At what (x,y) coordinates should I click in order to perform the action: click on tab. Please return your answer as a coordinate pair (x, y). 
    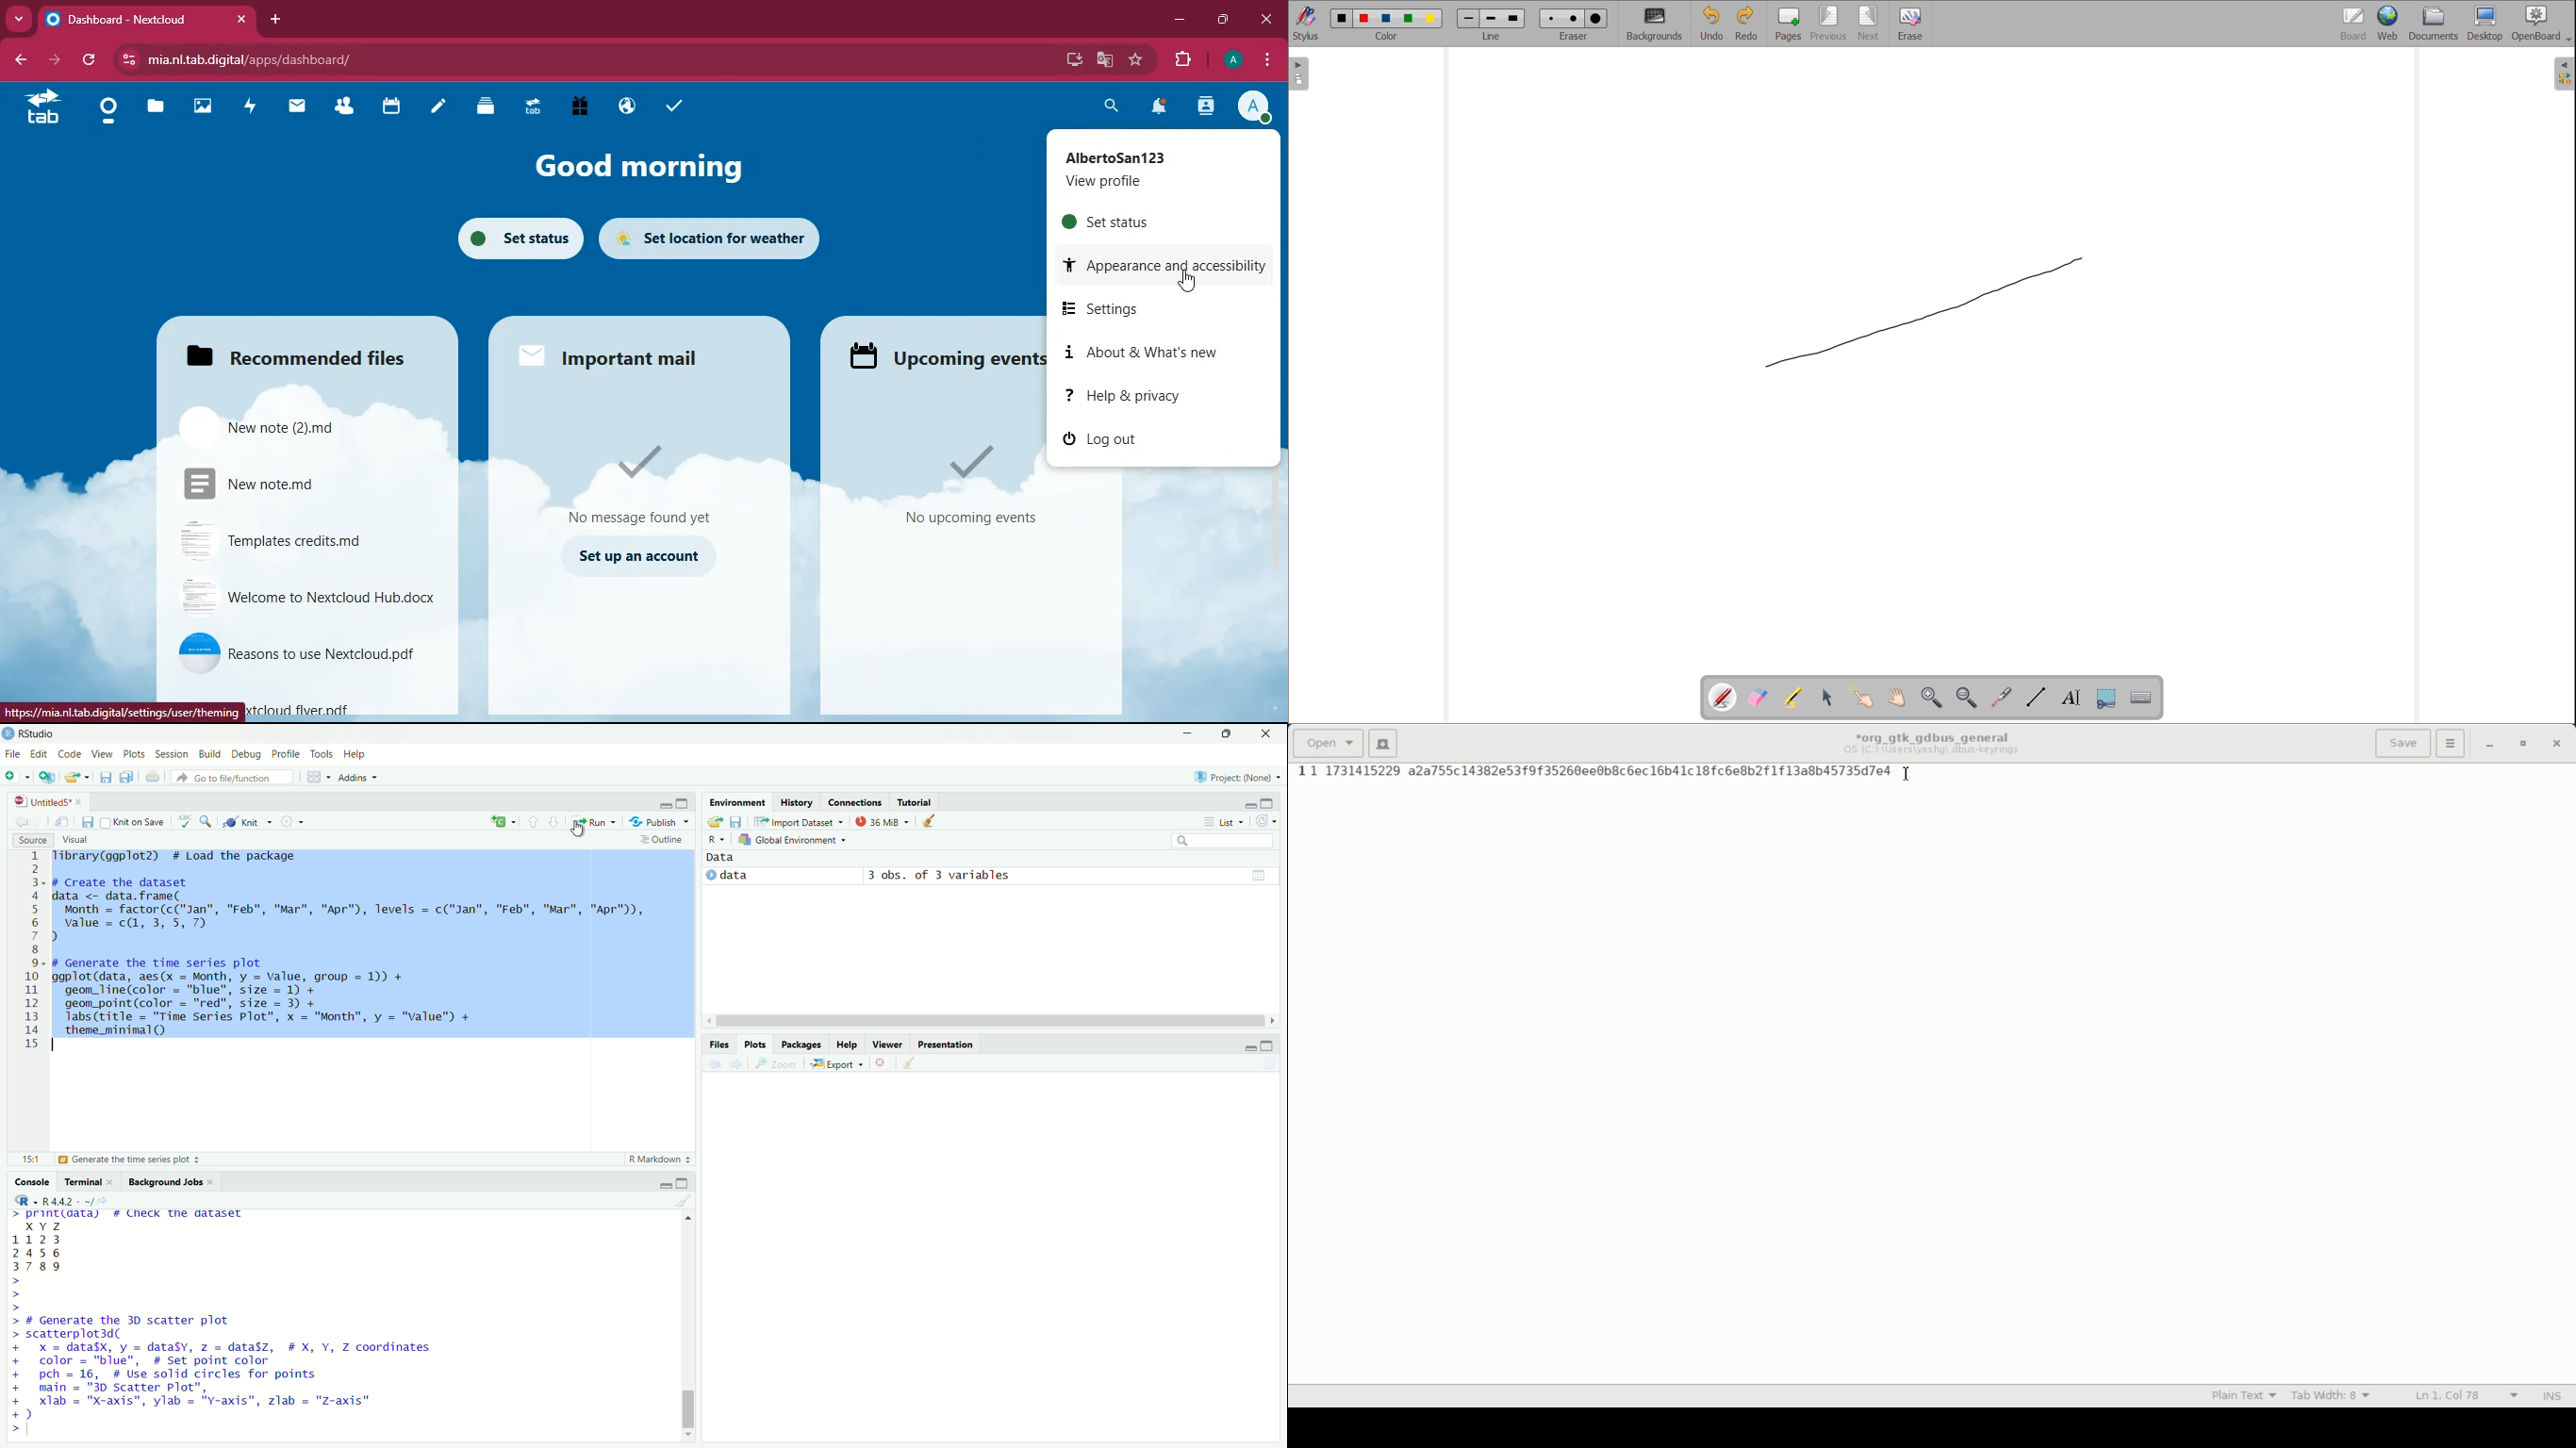
    Looking at the image, I should click on (120, 20).